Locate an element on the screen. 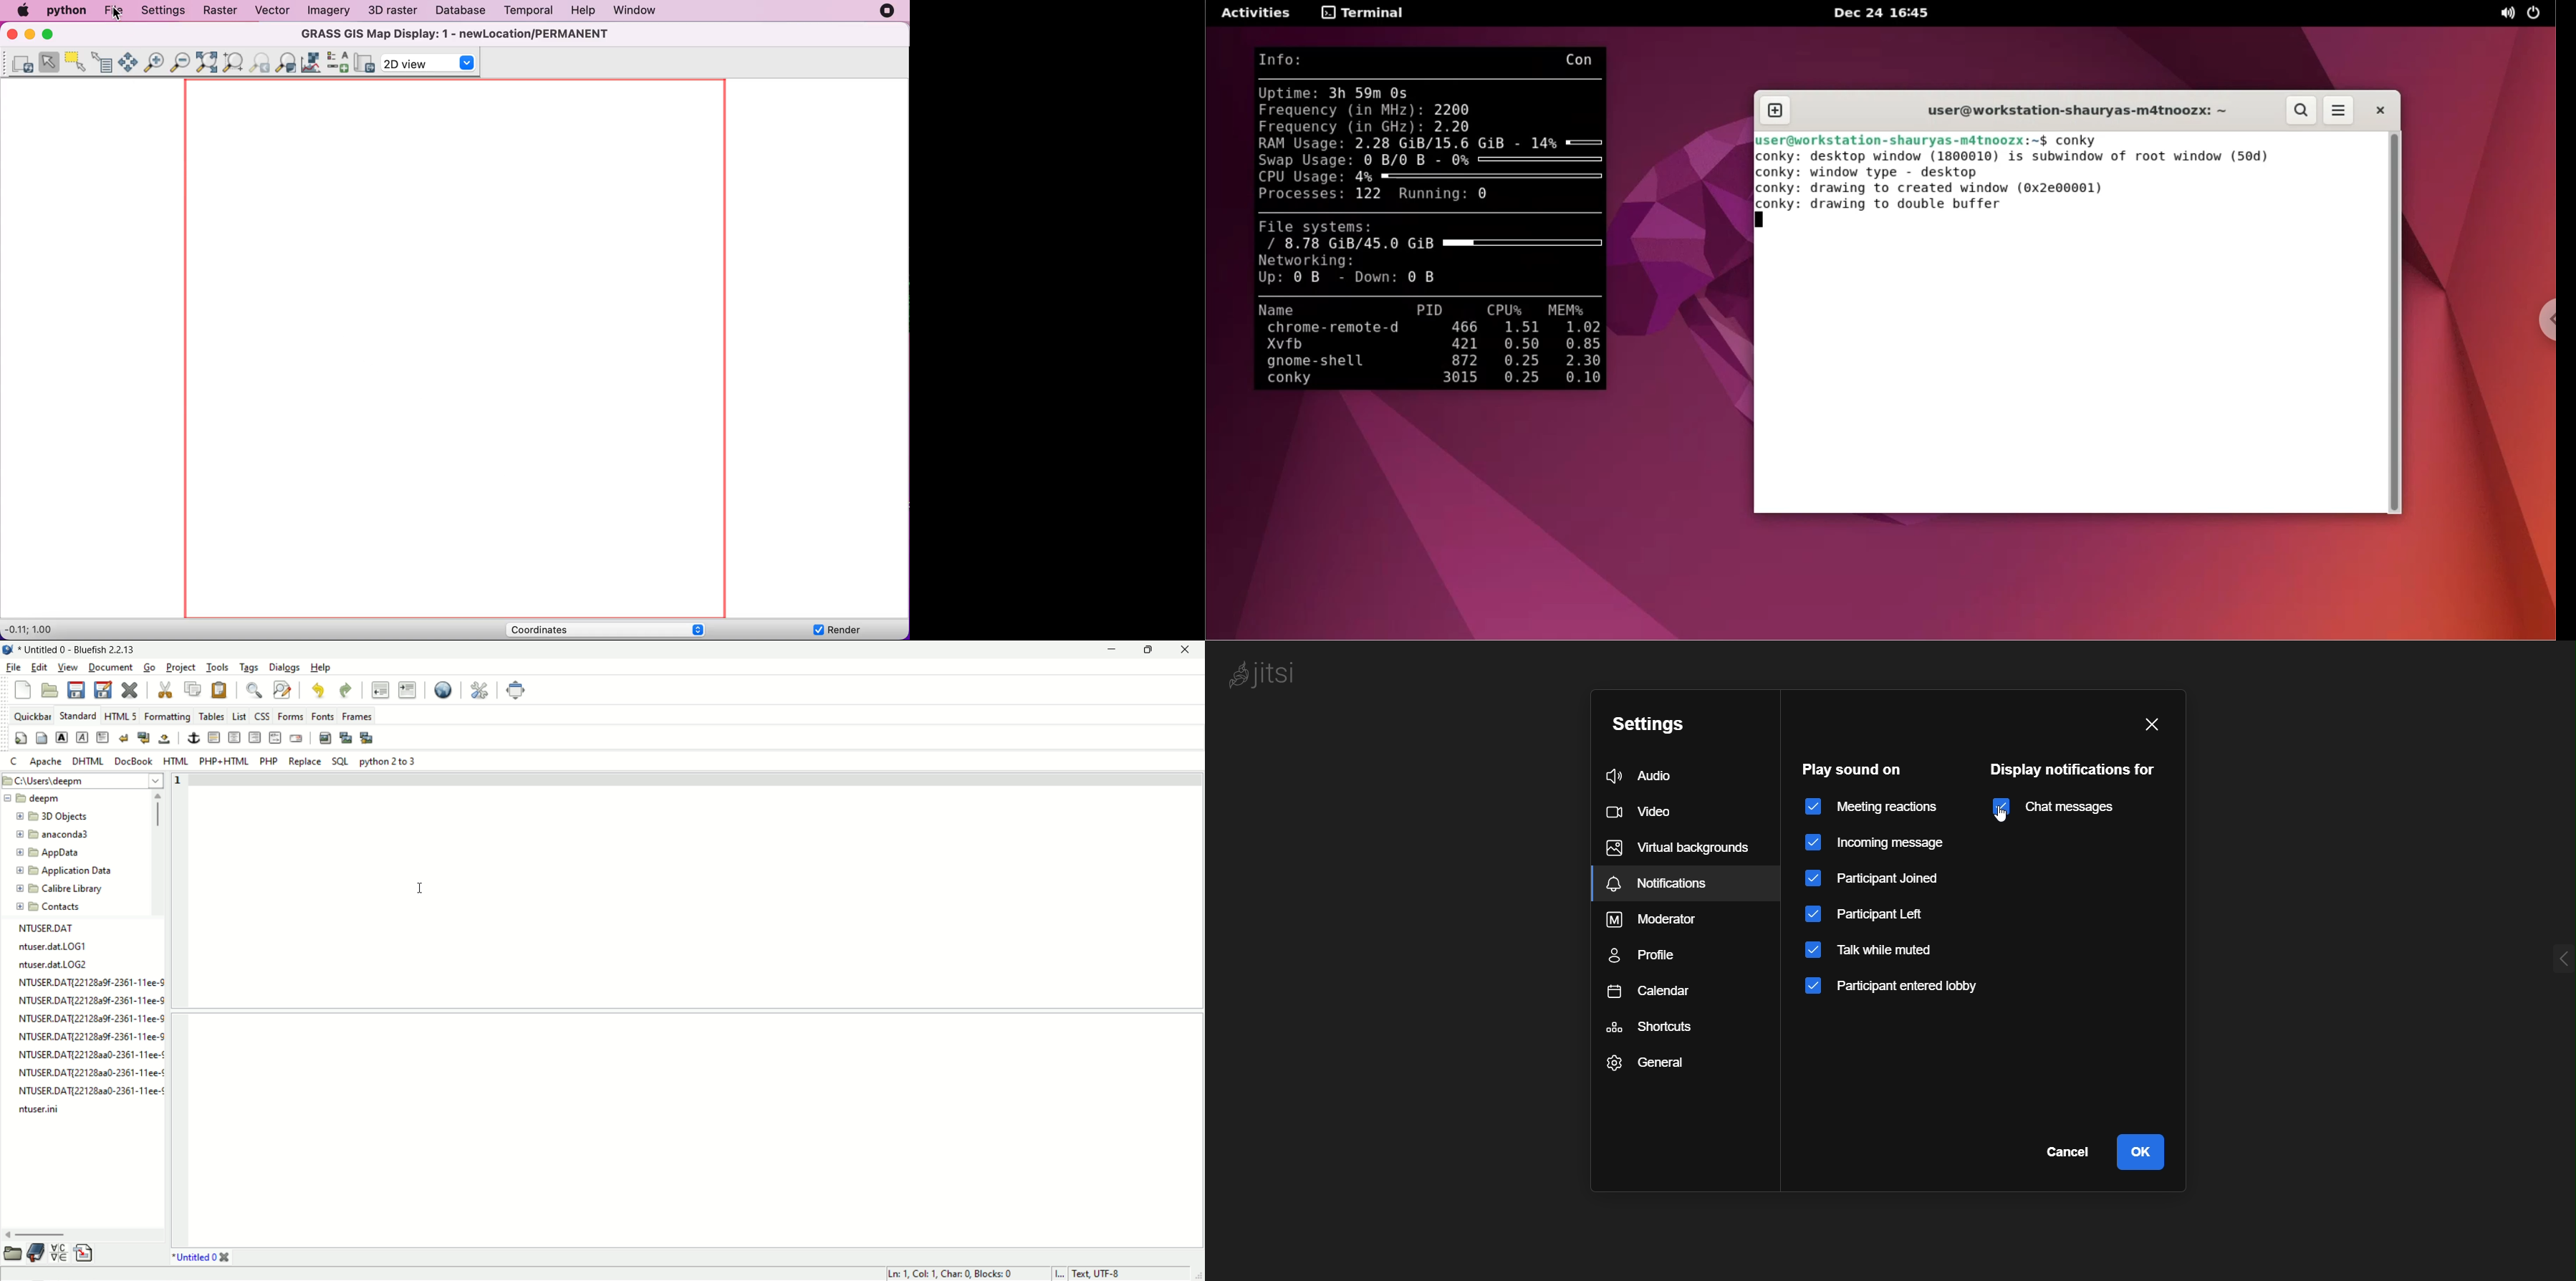 The image size is (2576, 1288). text cursor is located at coordinates (421, 890).